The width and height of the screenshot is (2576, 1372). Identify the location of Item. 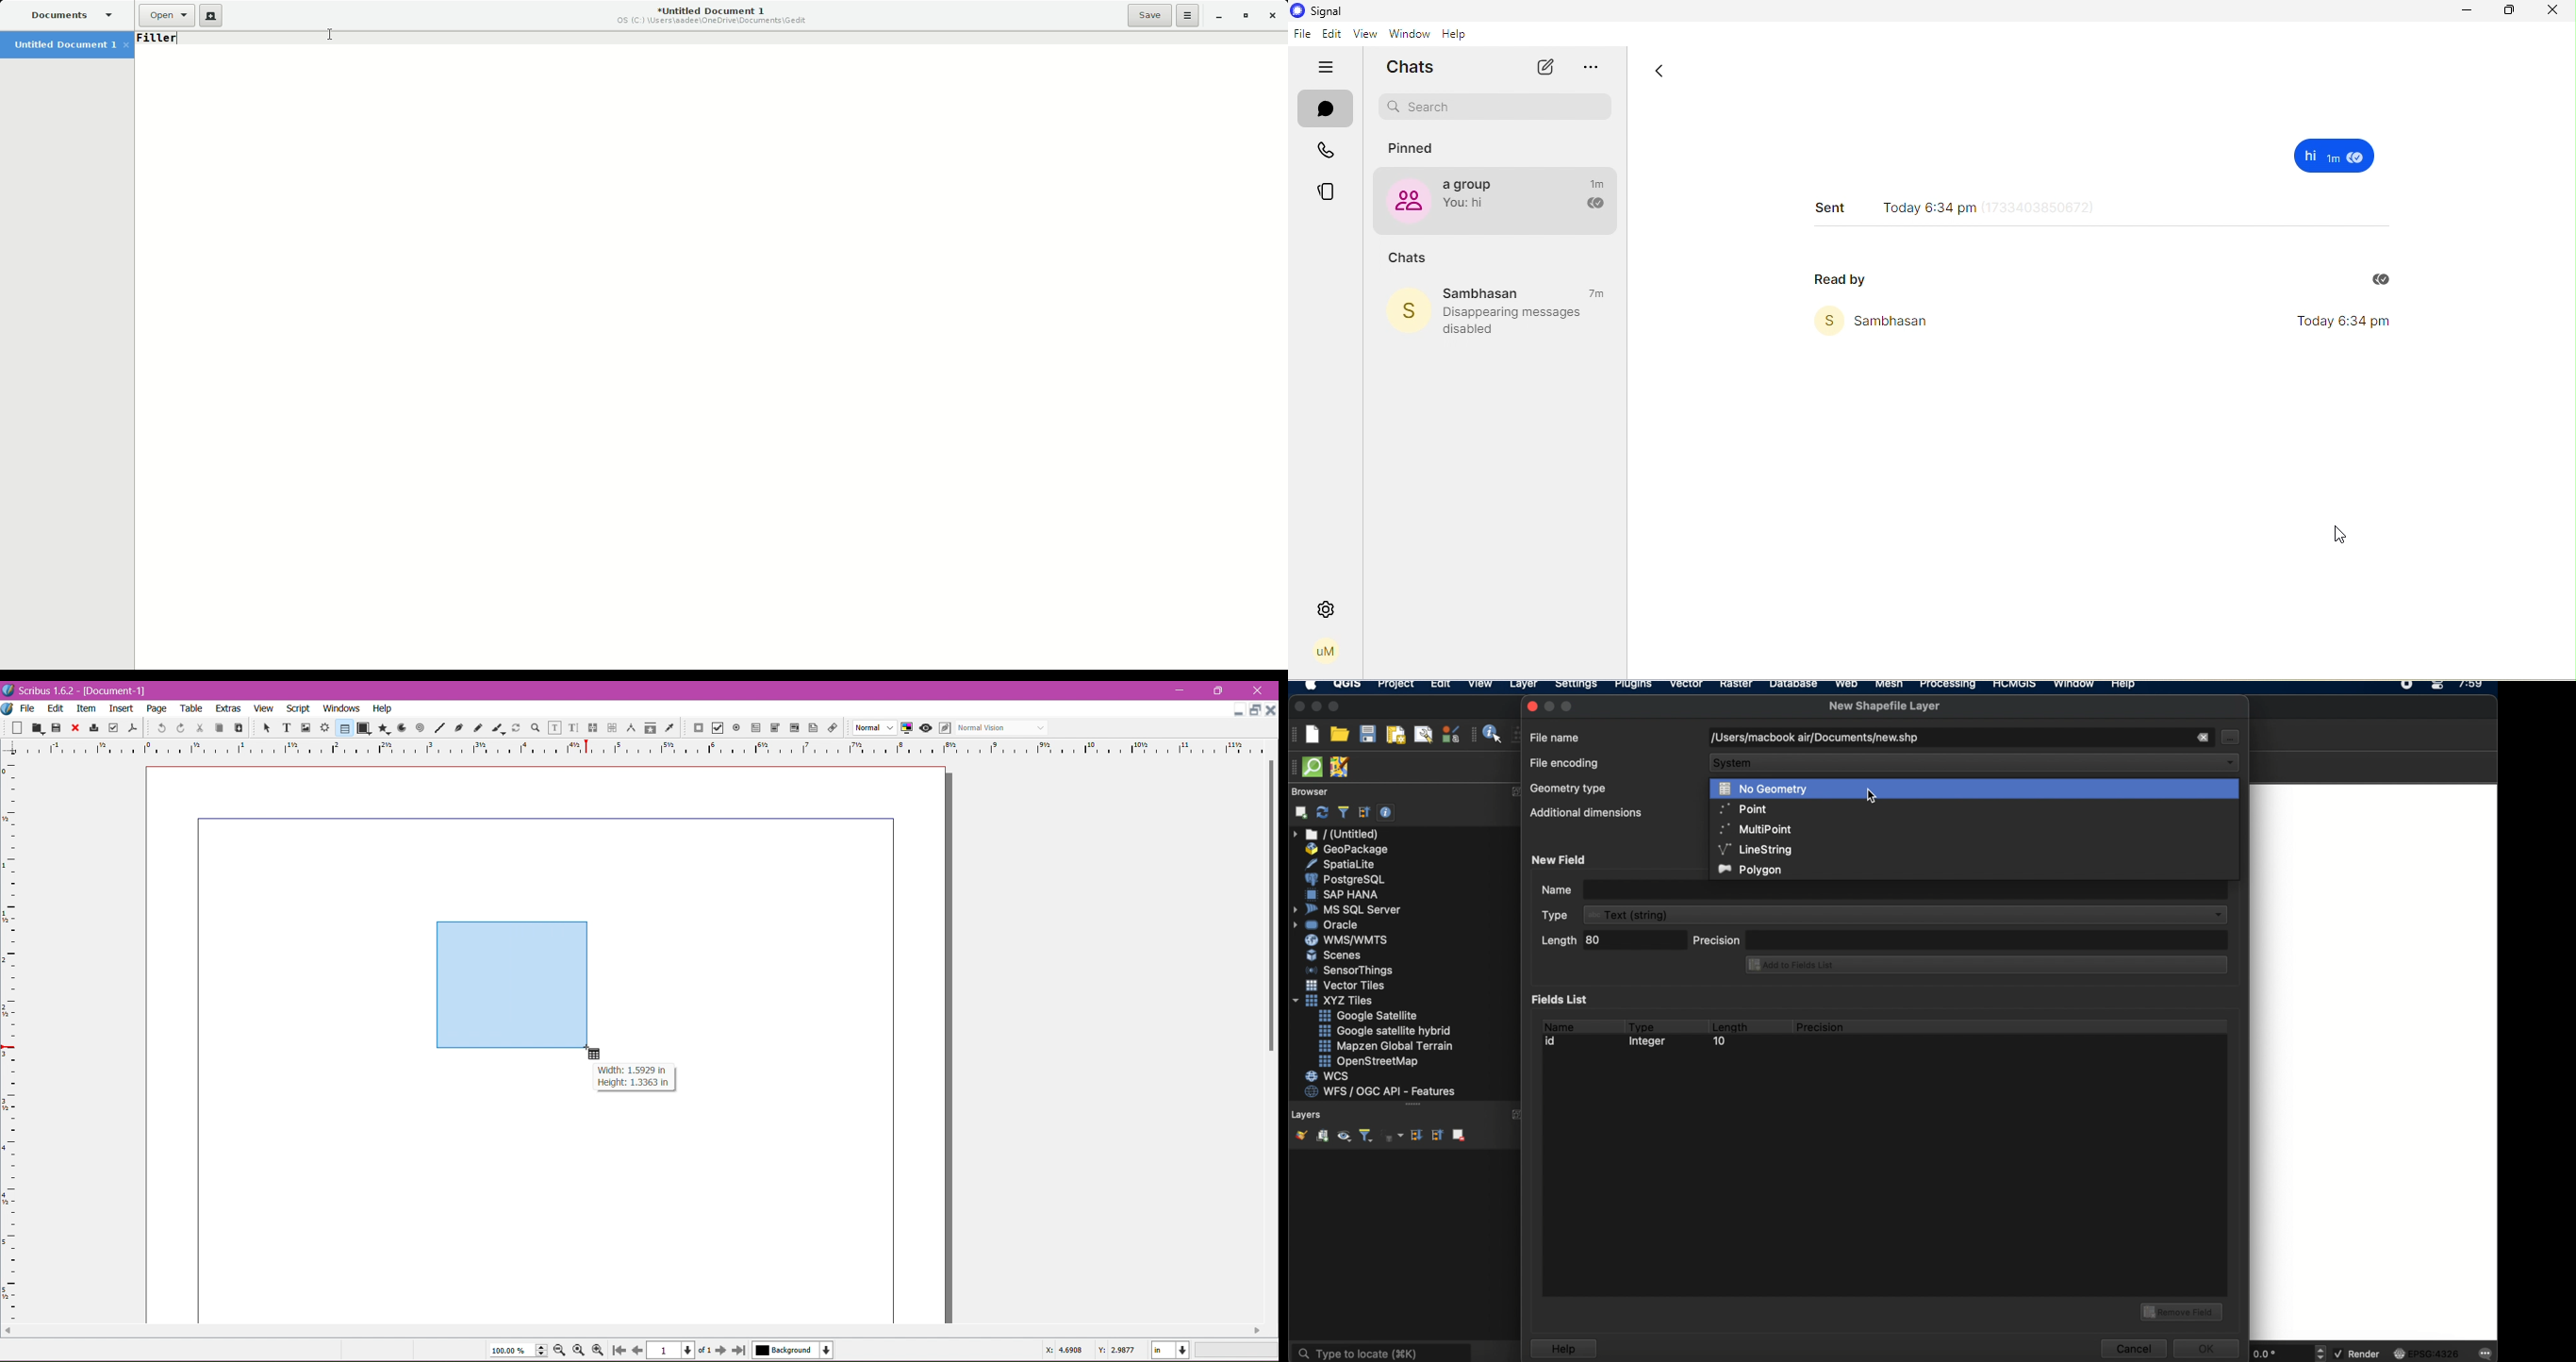
(86, 708).